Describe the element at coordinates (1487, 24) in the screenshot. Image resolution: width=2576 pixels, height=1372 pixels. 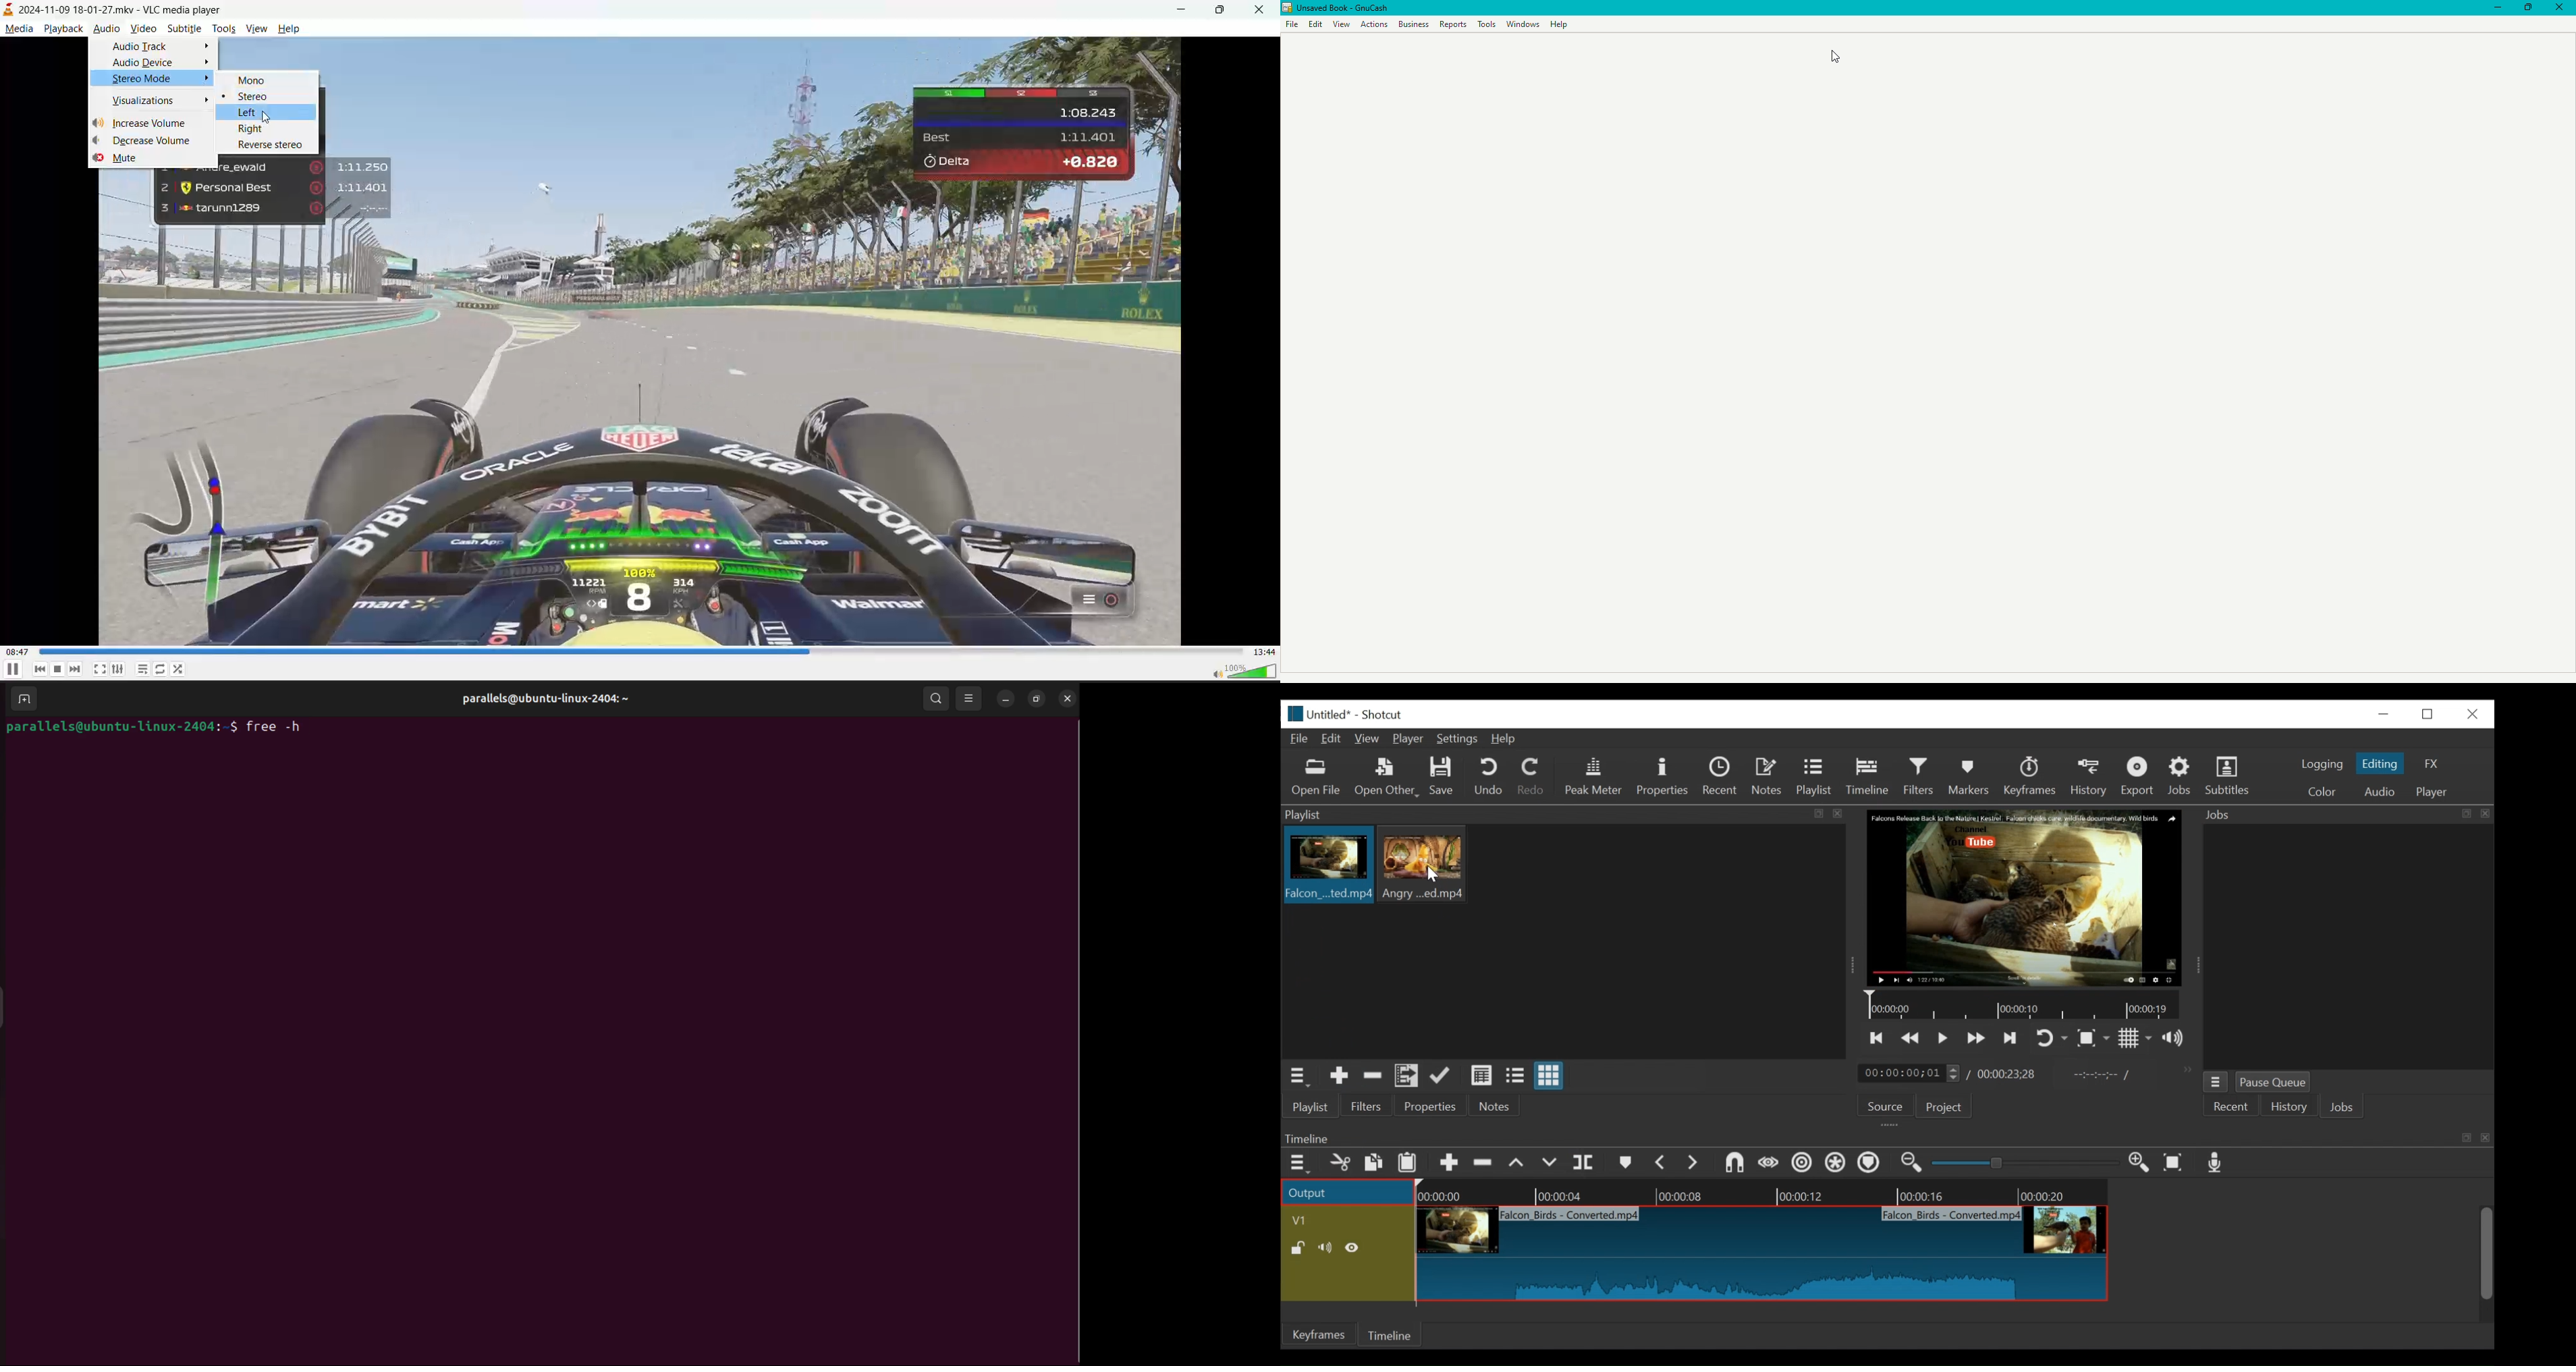
I see `Tools` at that location.